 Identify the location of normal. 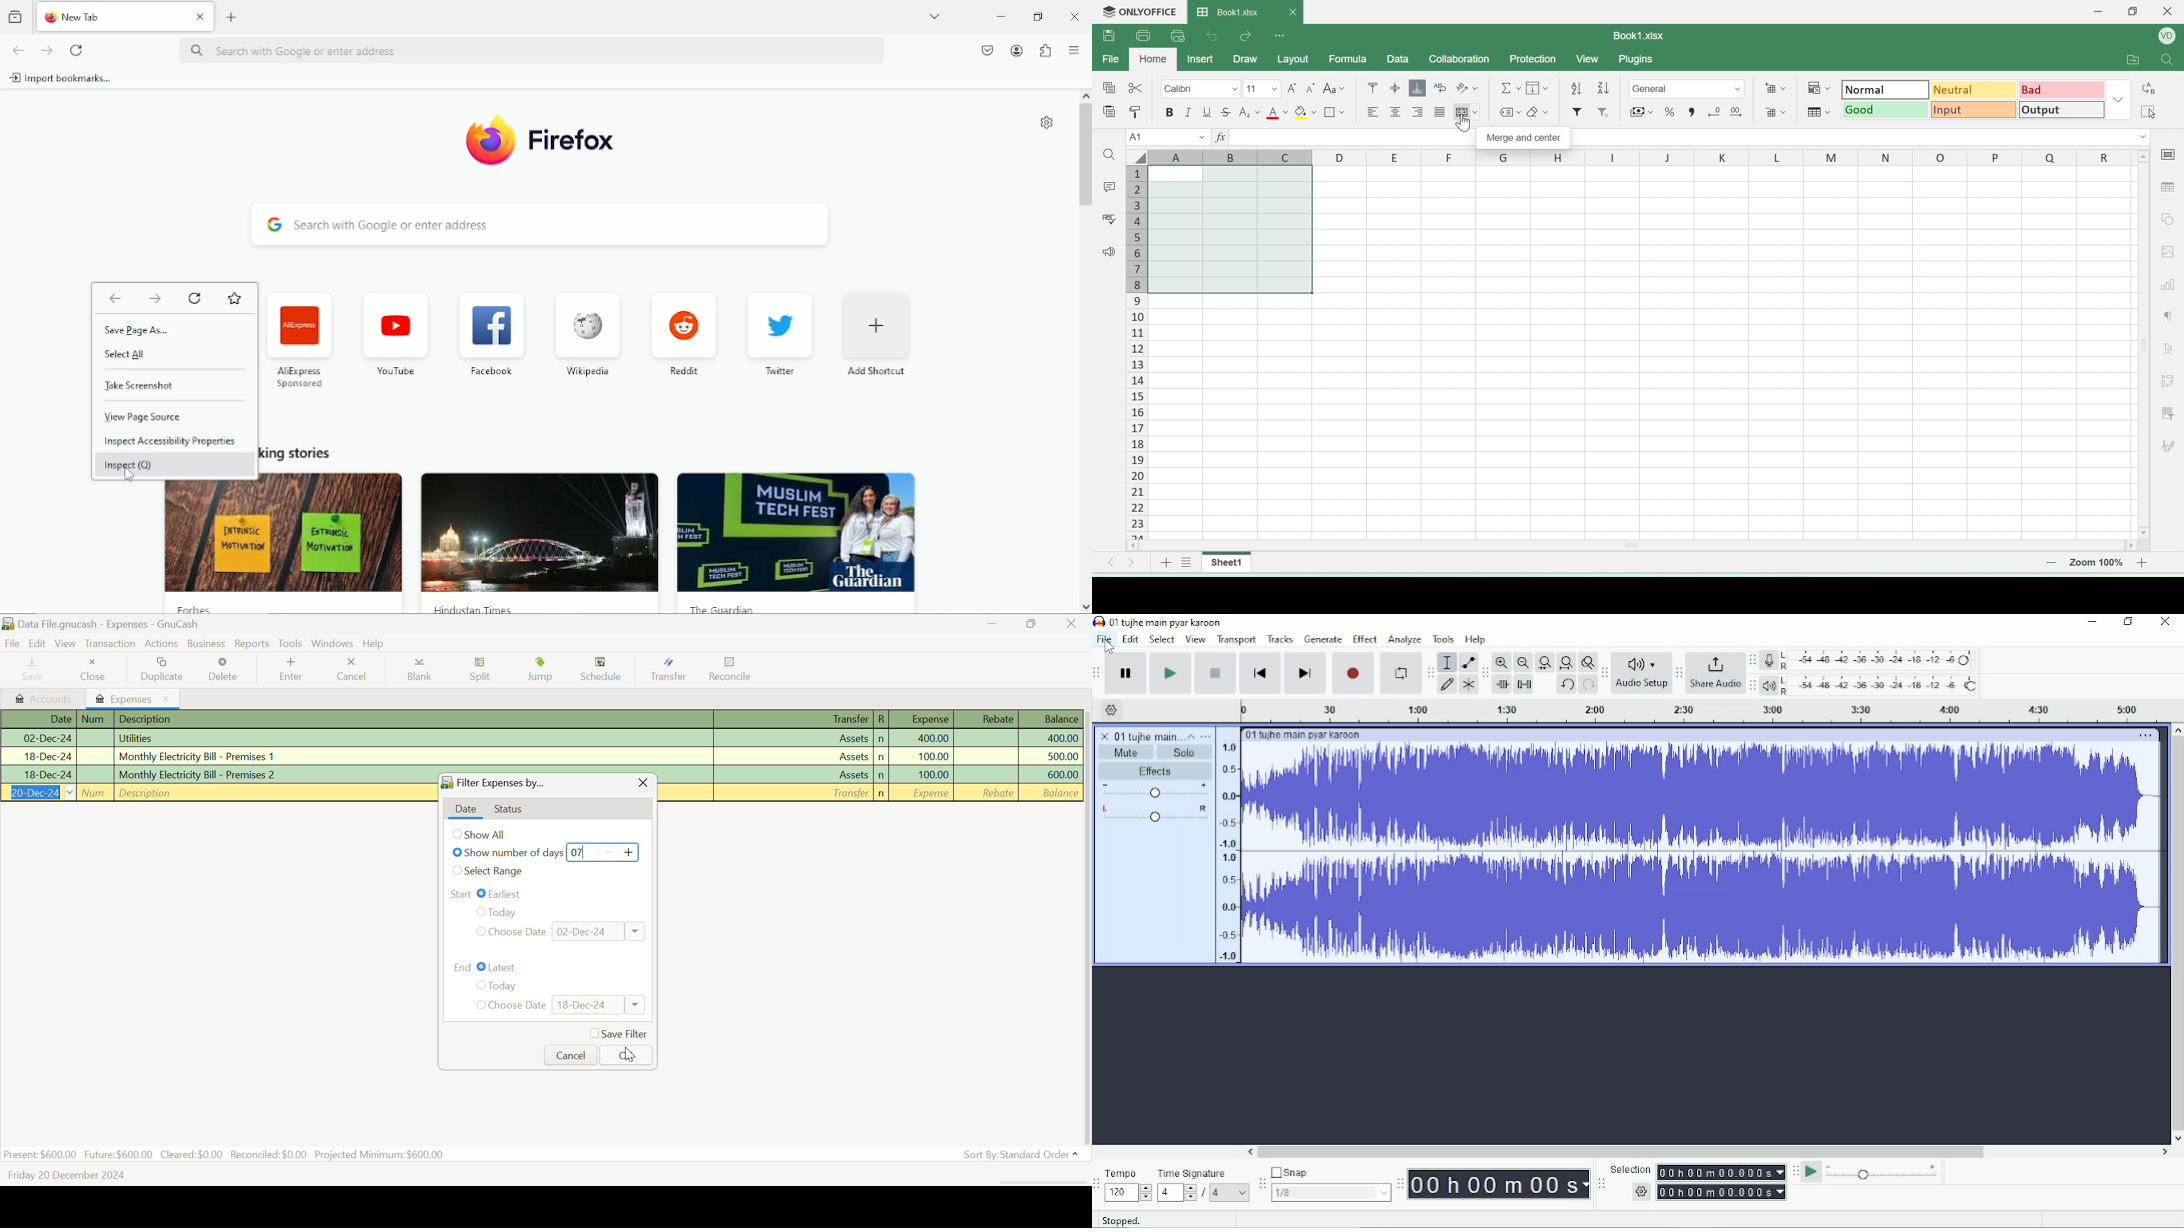
(1883, 89).